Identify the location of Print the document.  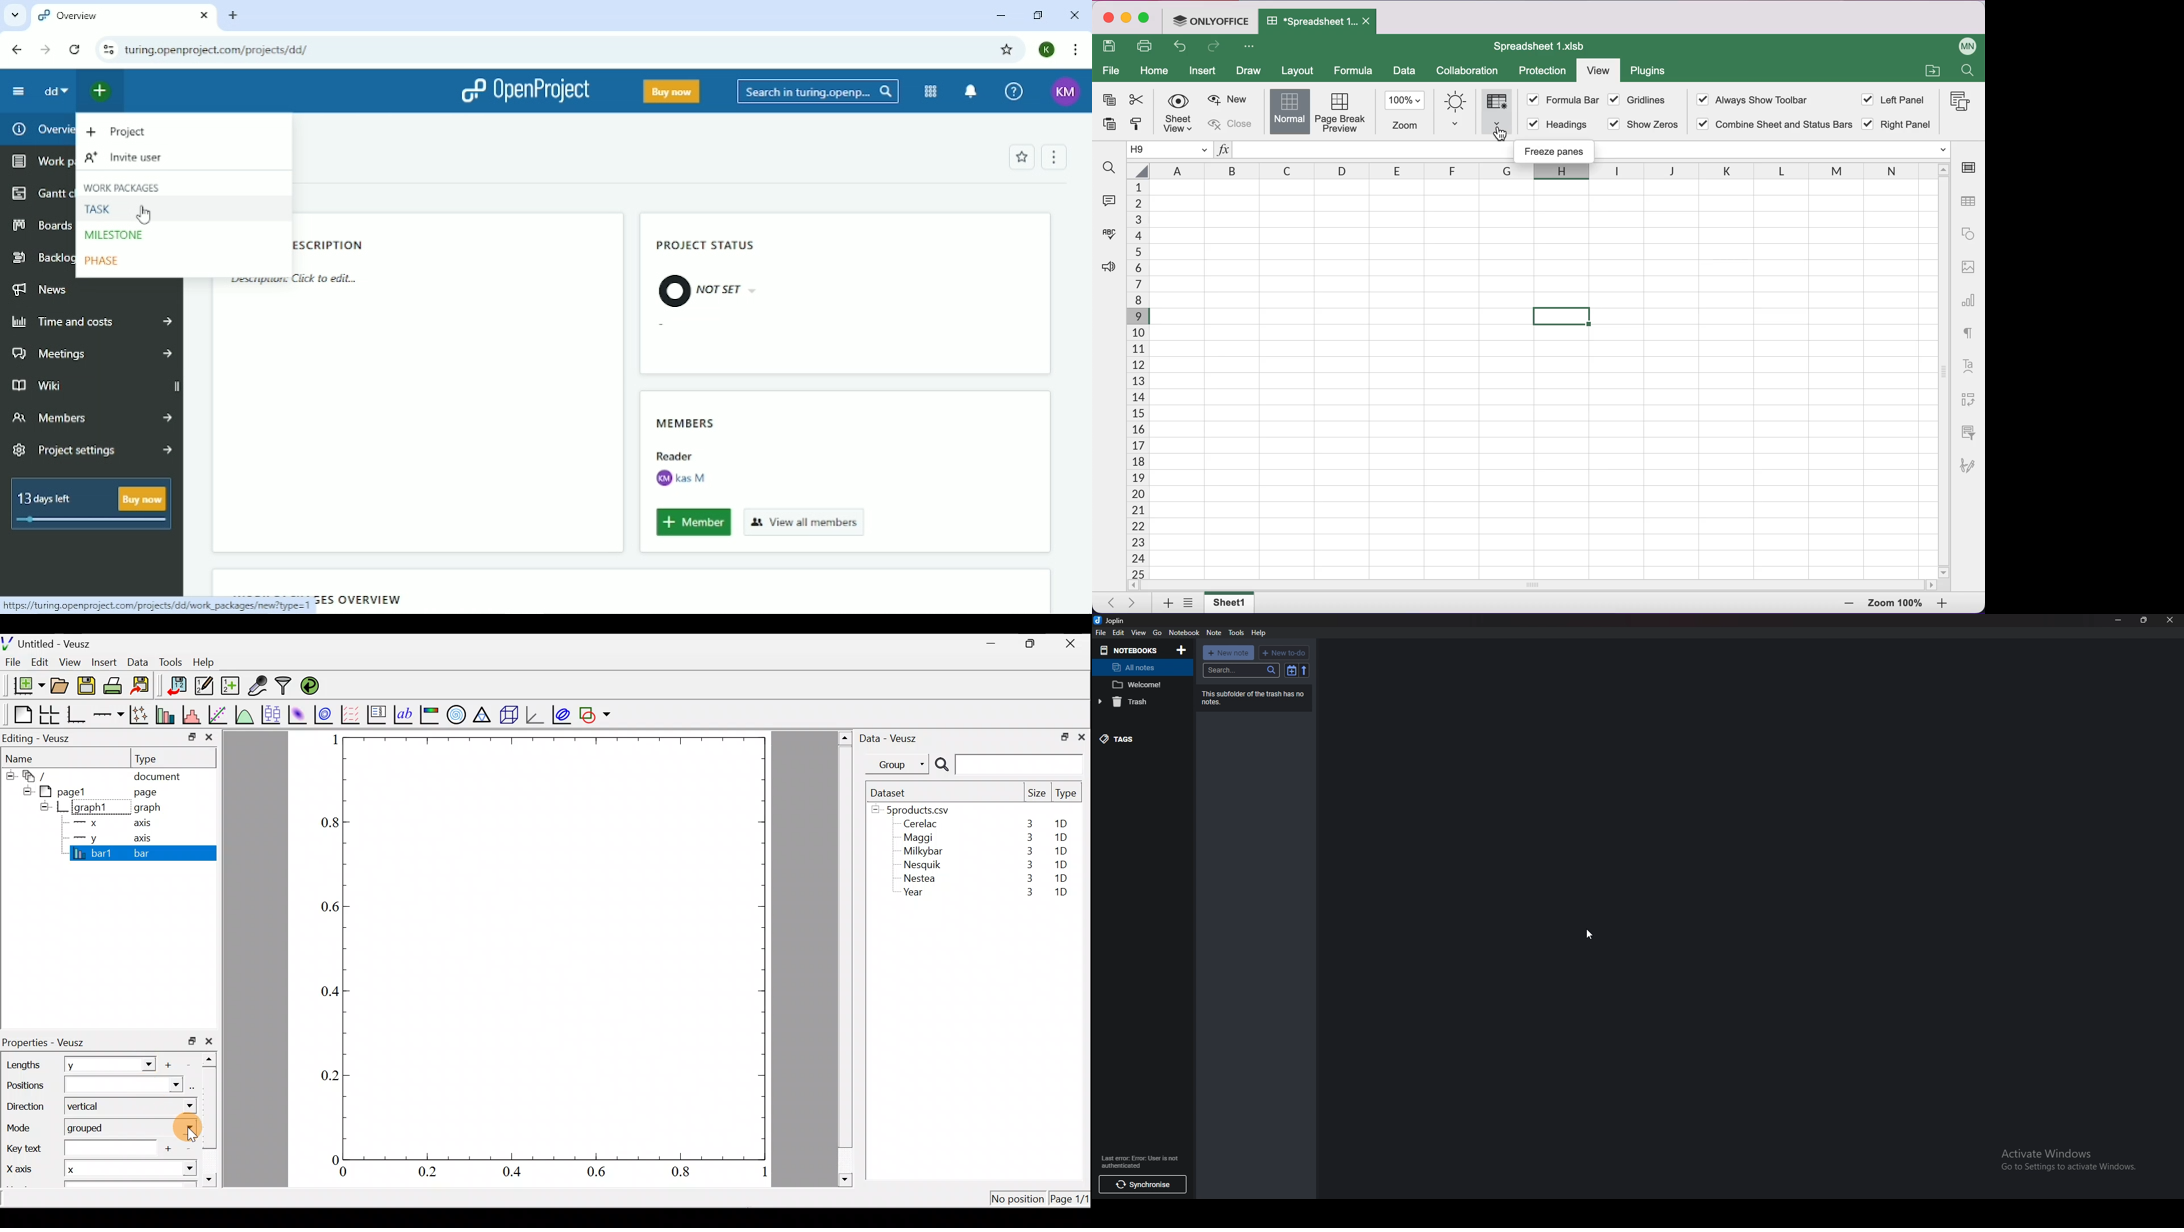
(116, 685).